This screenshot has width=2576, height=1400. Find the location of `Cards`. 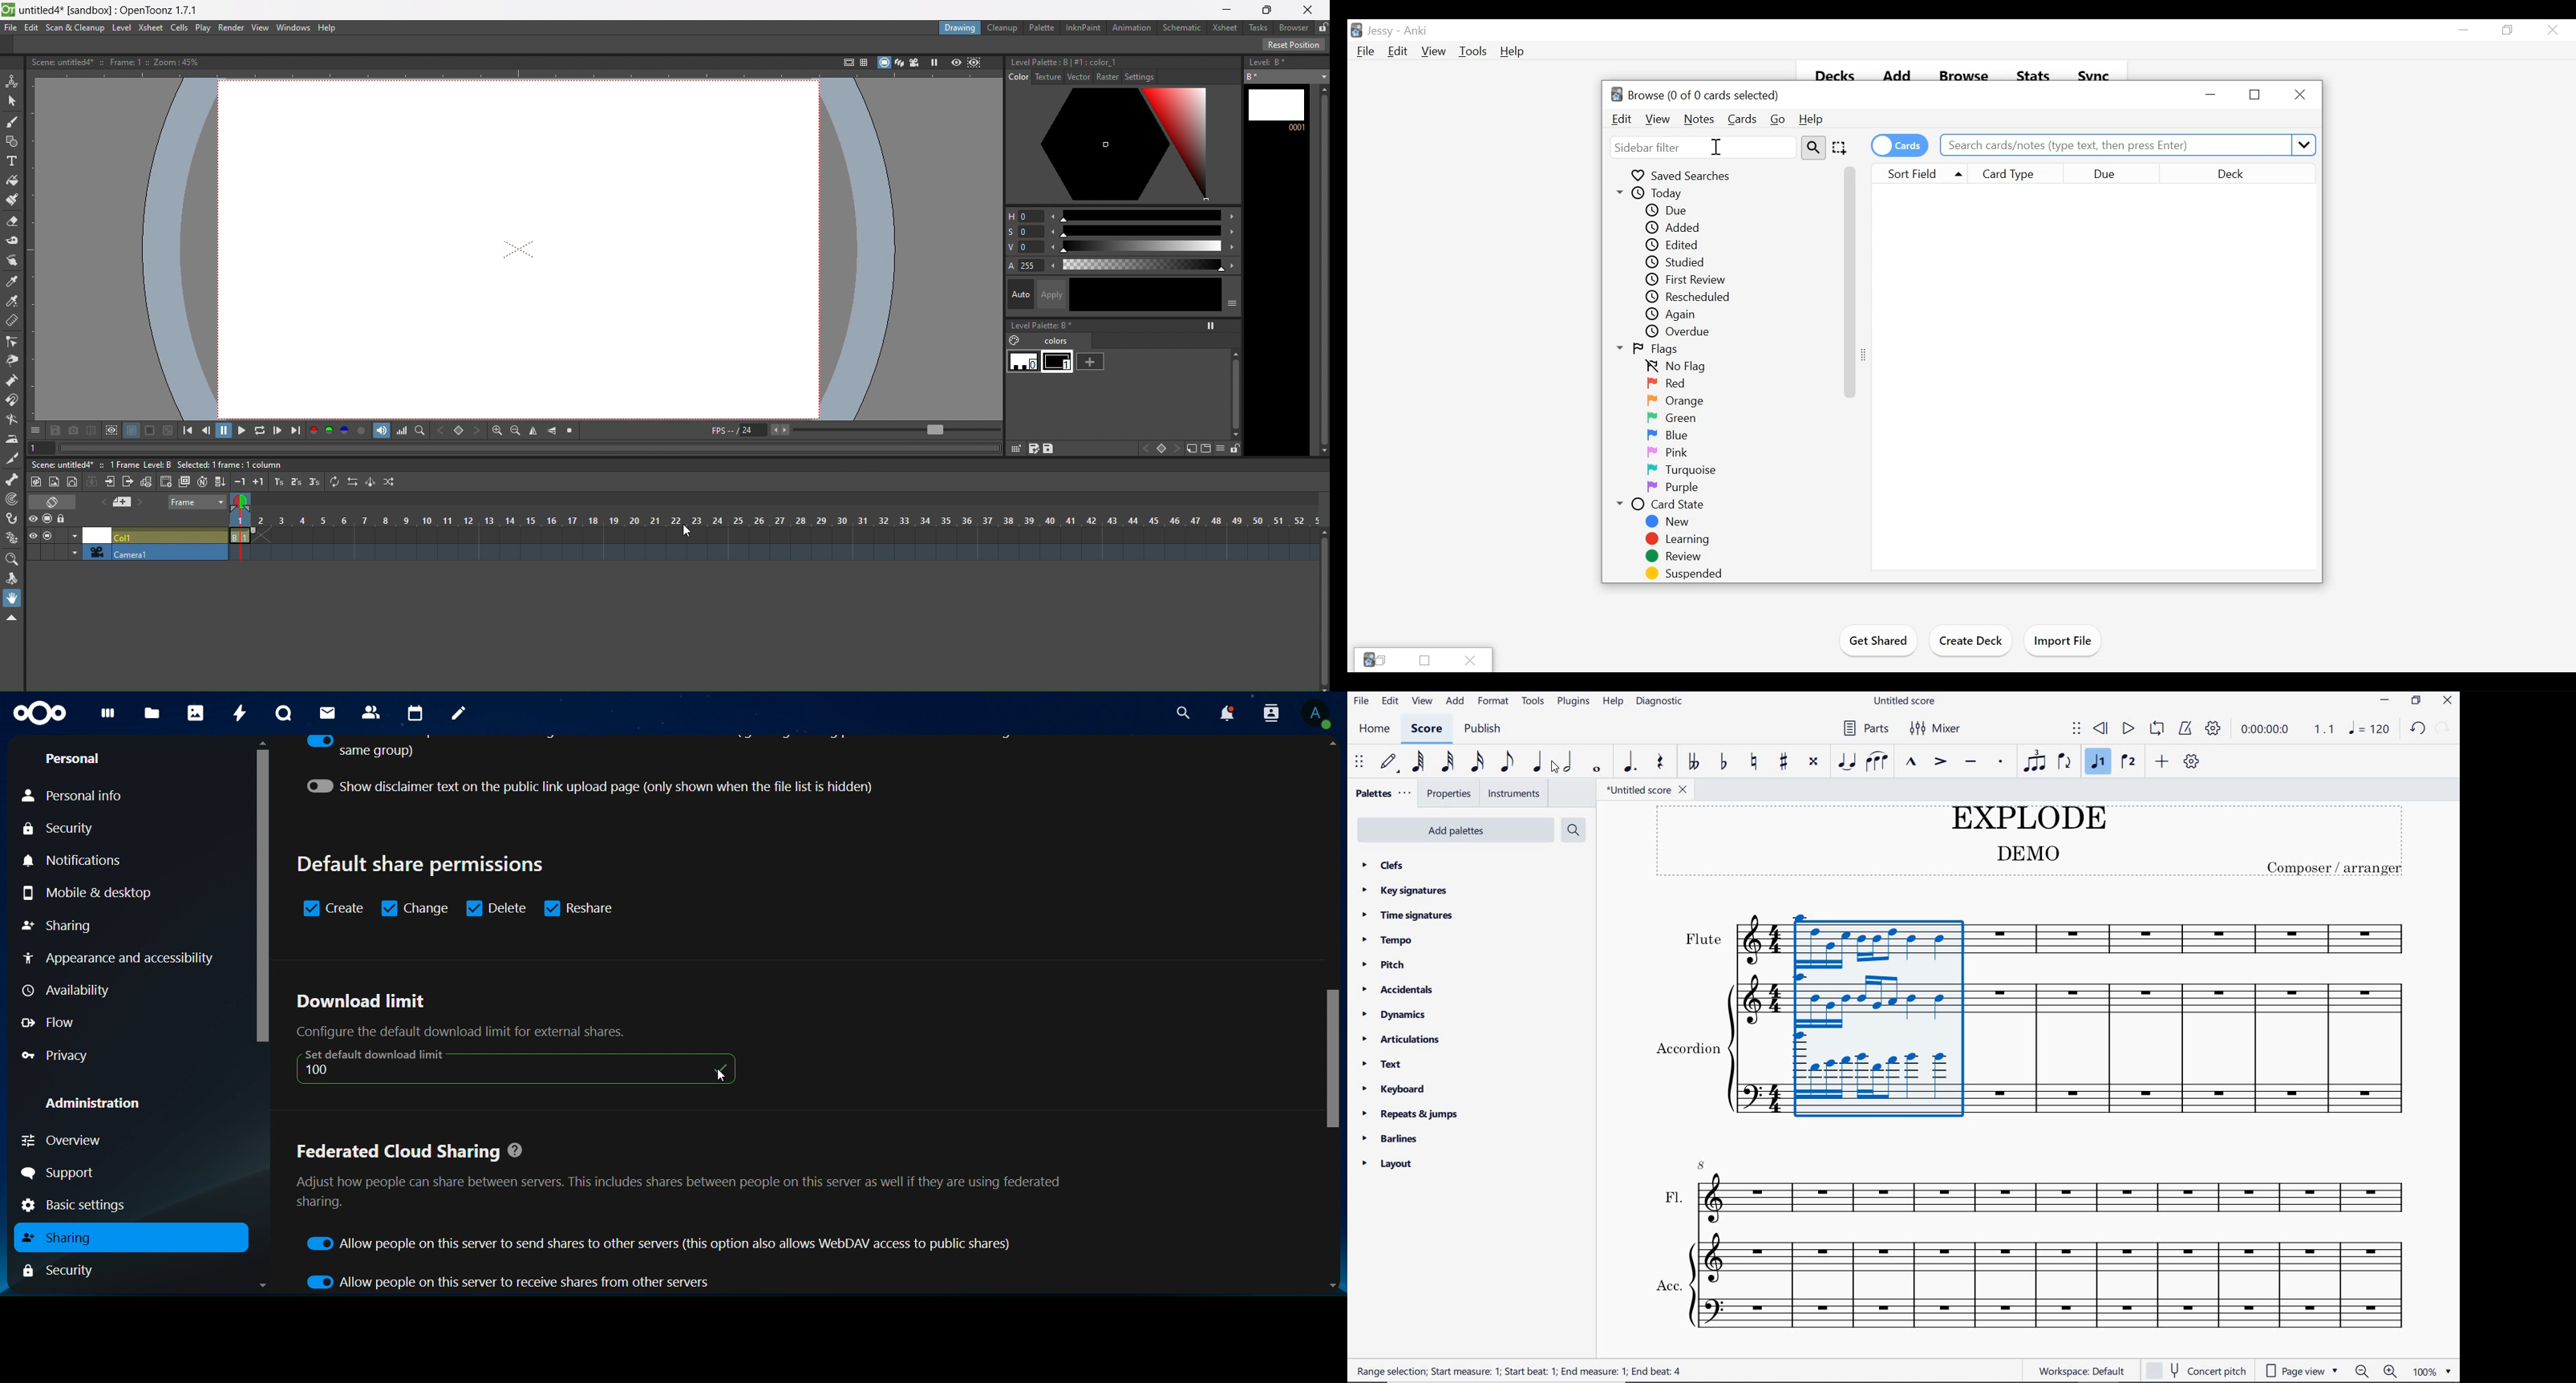

Cards is located at coordinates (1741, 120).